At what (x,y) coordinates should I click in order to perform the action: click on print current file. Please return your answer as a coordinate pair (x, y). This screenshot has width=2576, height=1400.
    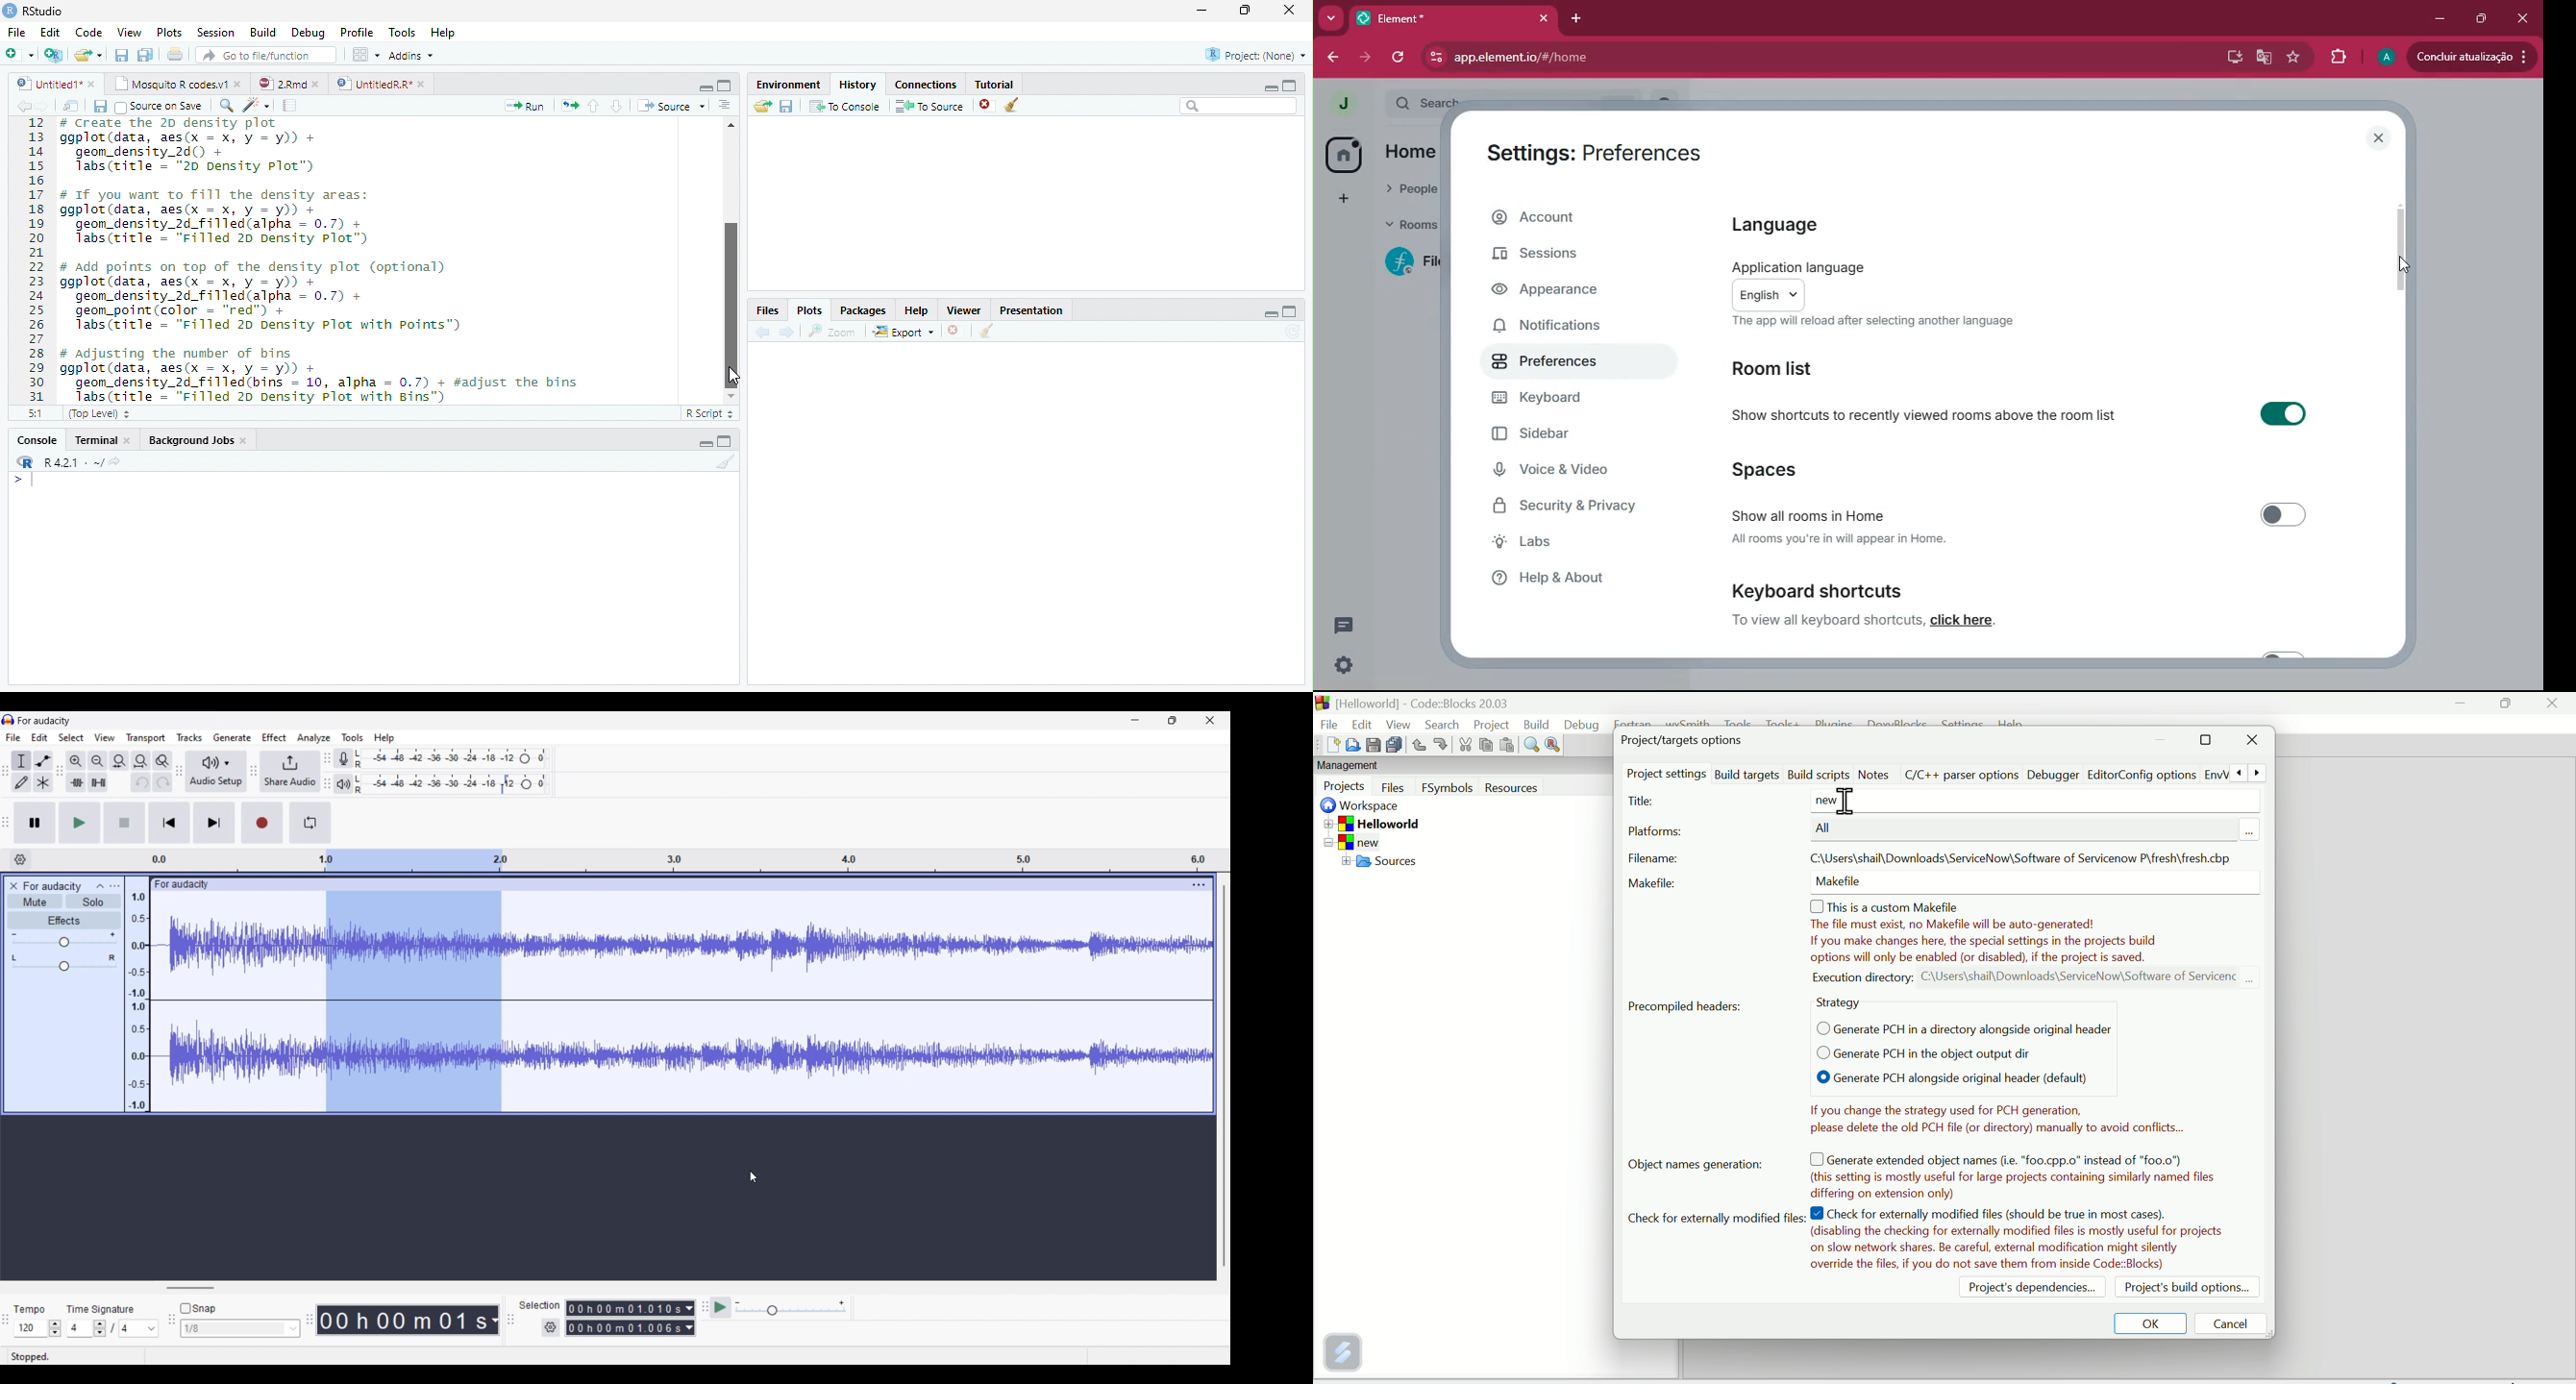
    Looking at the image, I should click on (175, 54).